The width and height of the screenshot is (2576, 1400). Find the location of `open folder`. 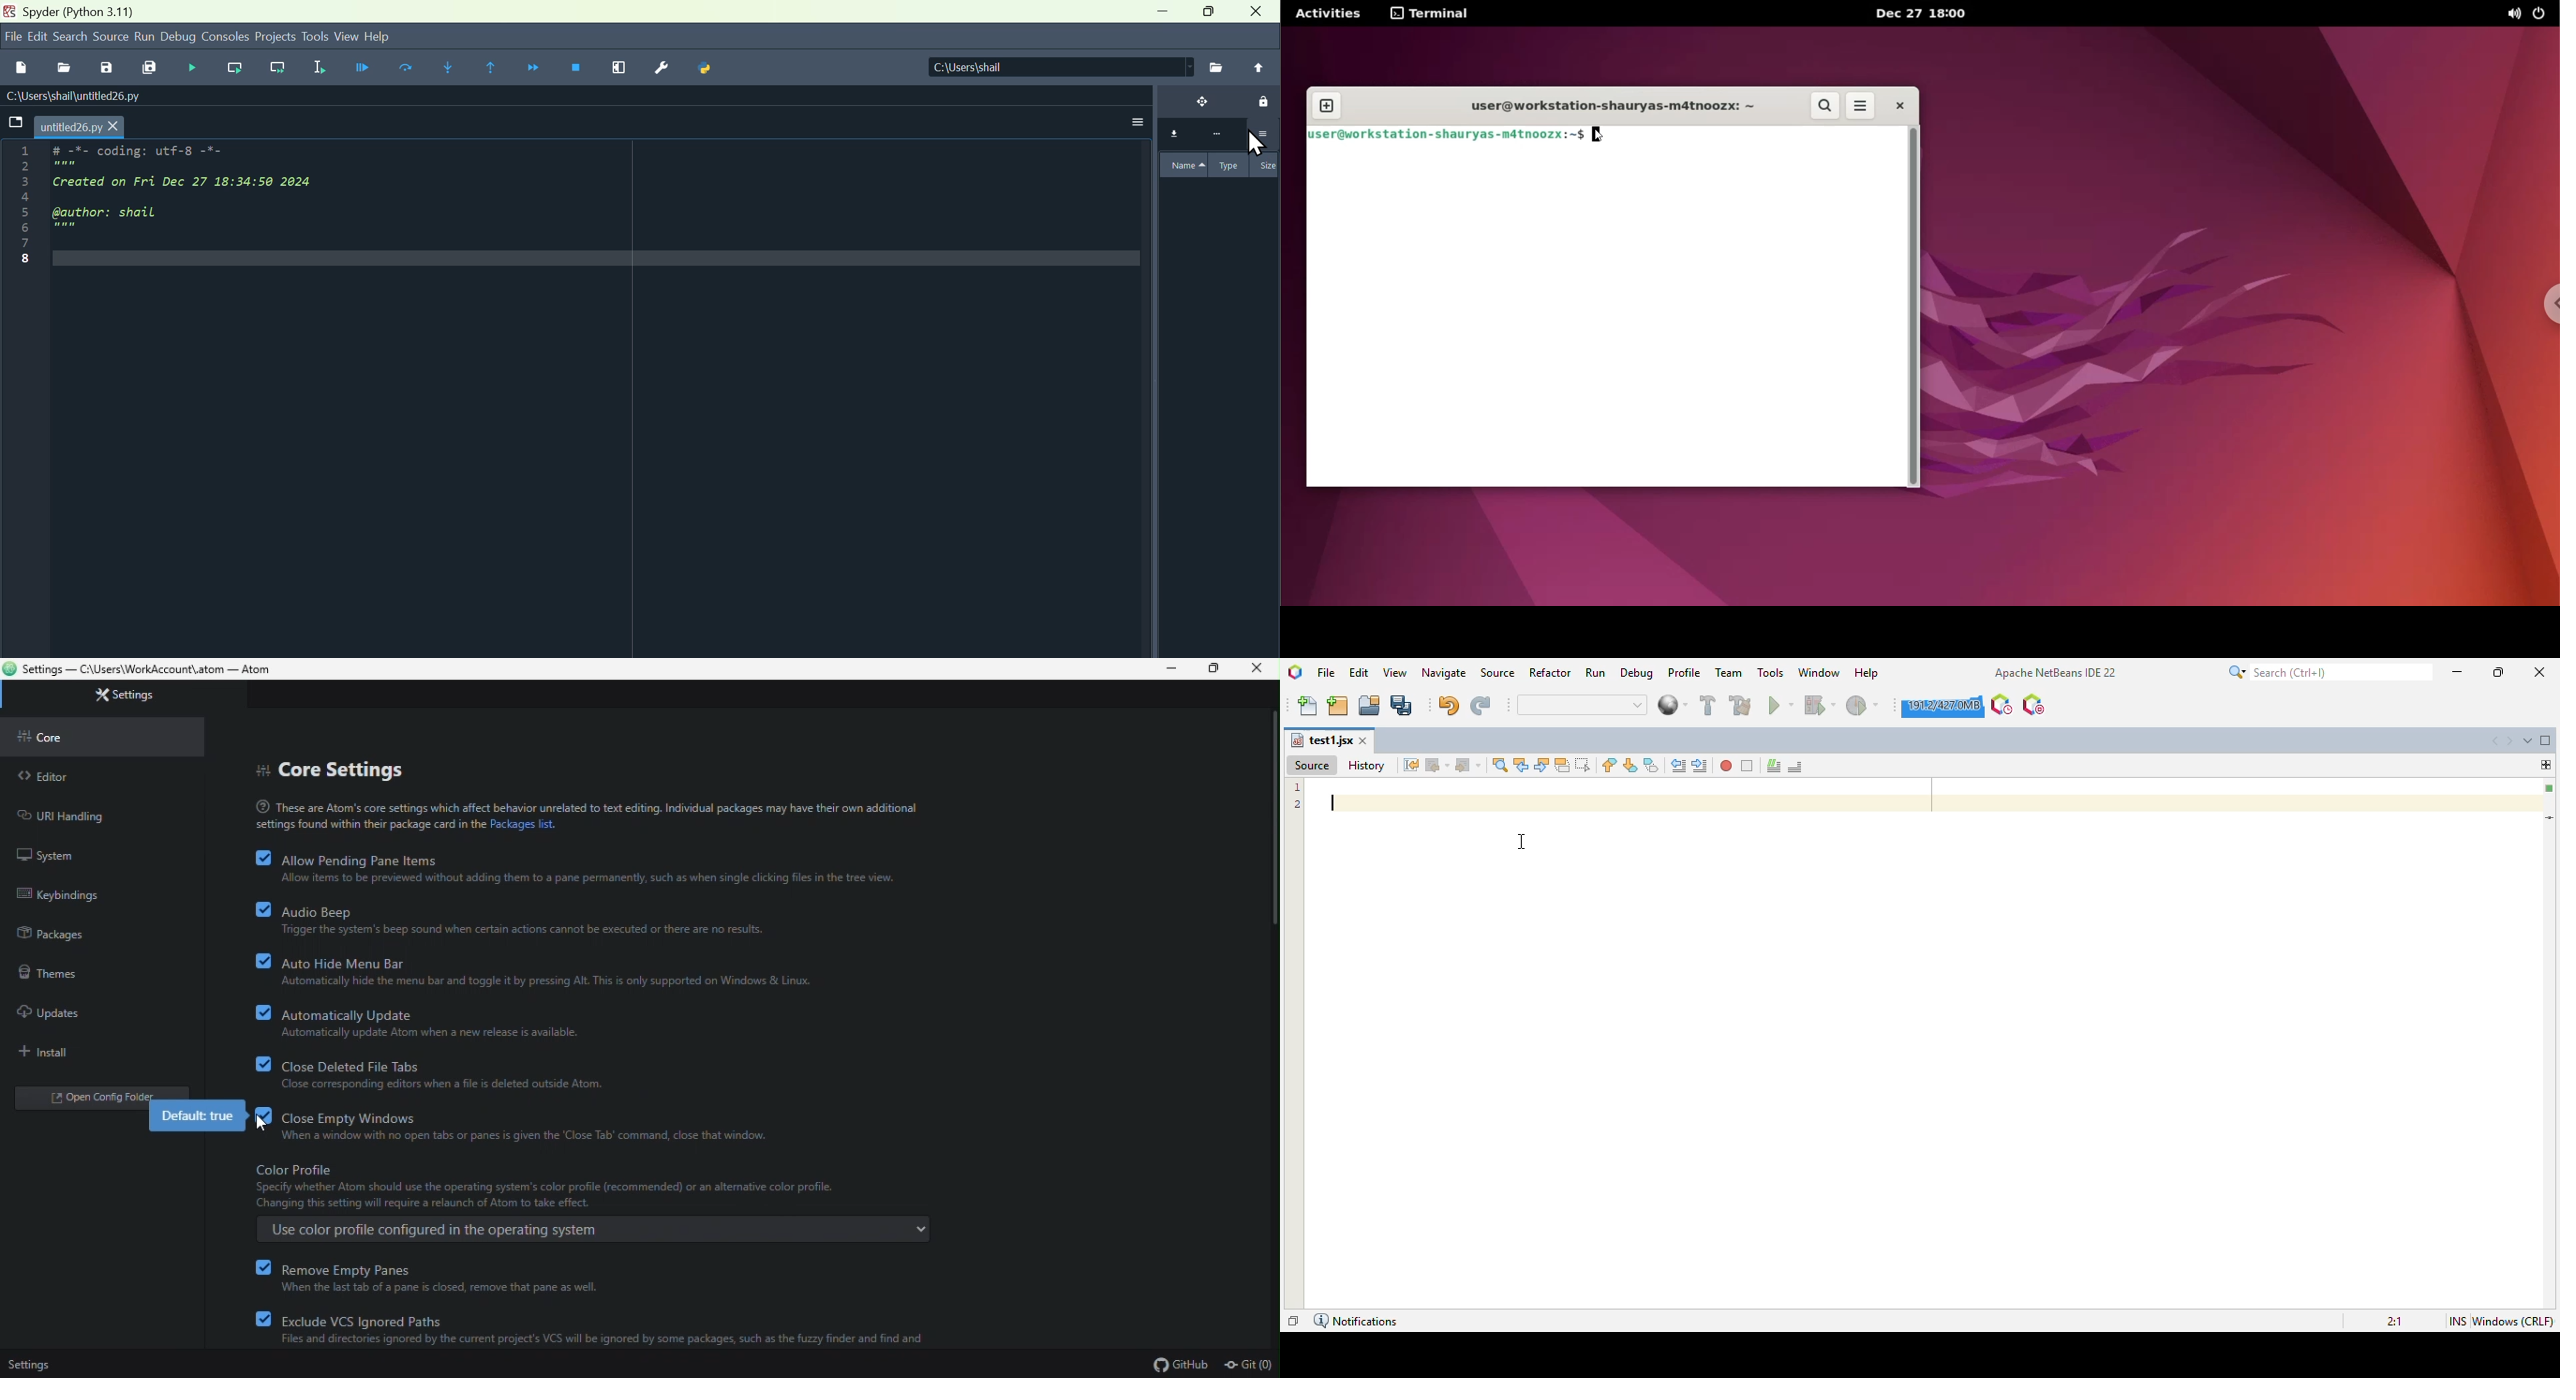

open folder is located at coordinates (87, 1096).